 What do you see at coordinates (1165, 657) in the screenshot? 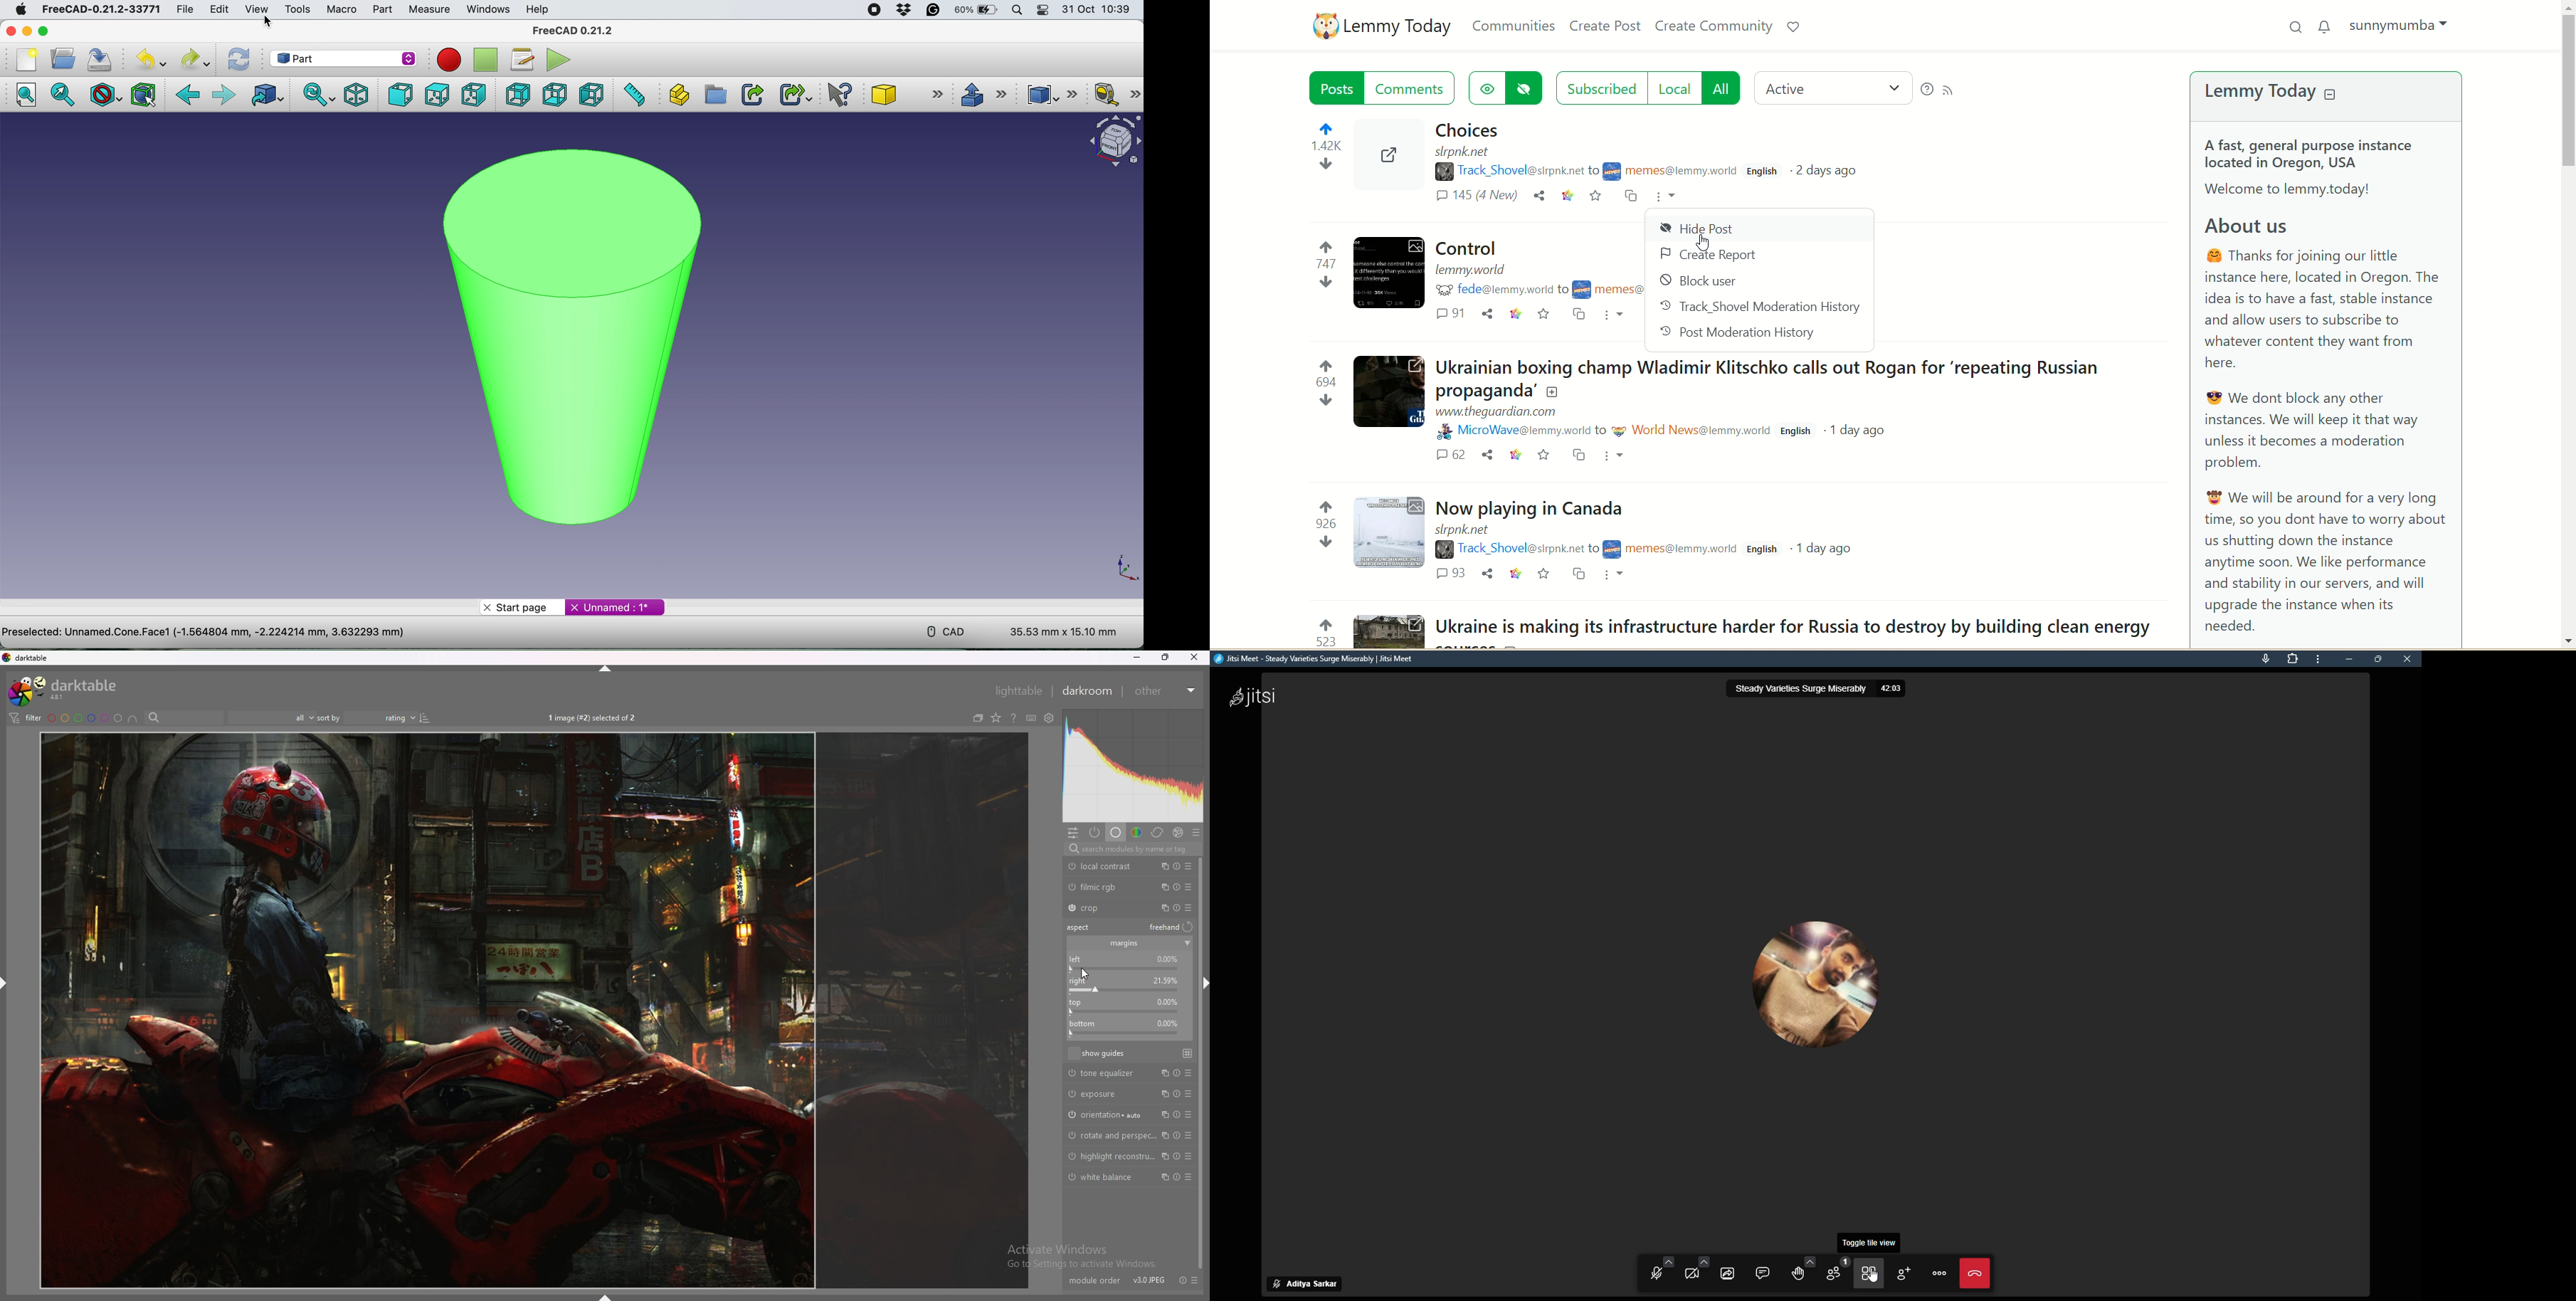
I see `resize` at bounding box center [1165, 657].